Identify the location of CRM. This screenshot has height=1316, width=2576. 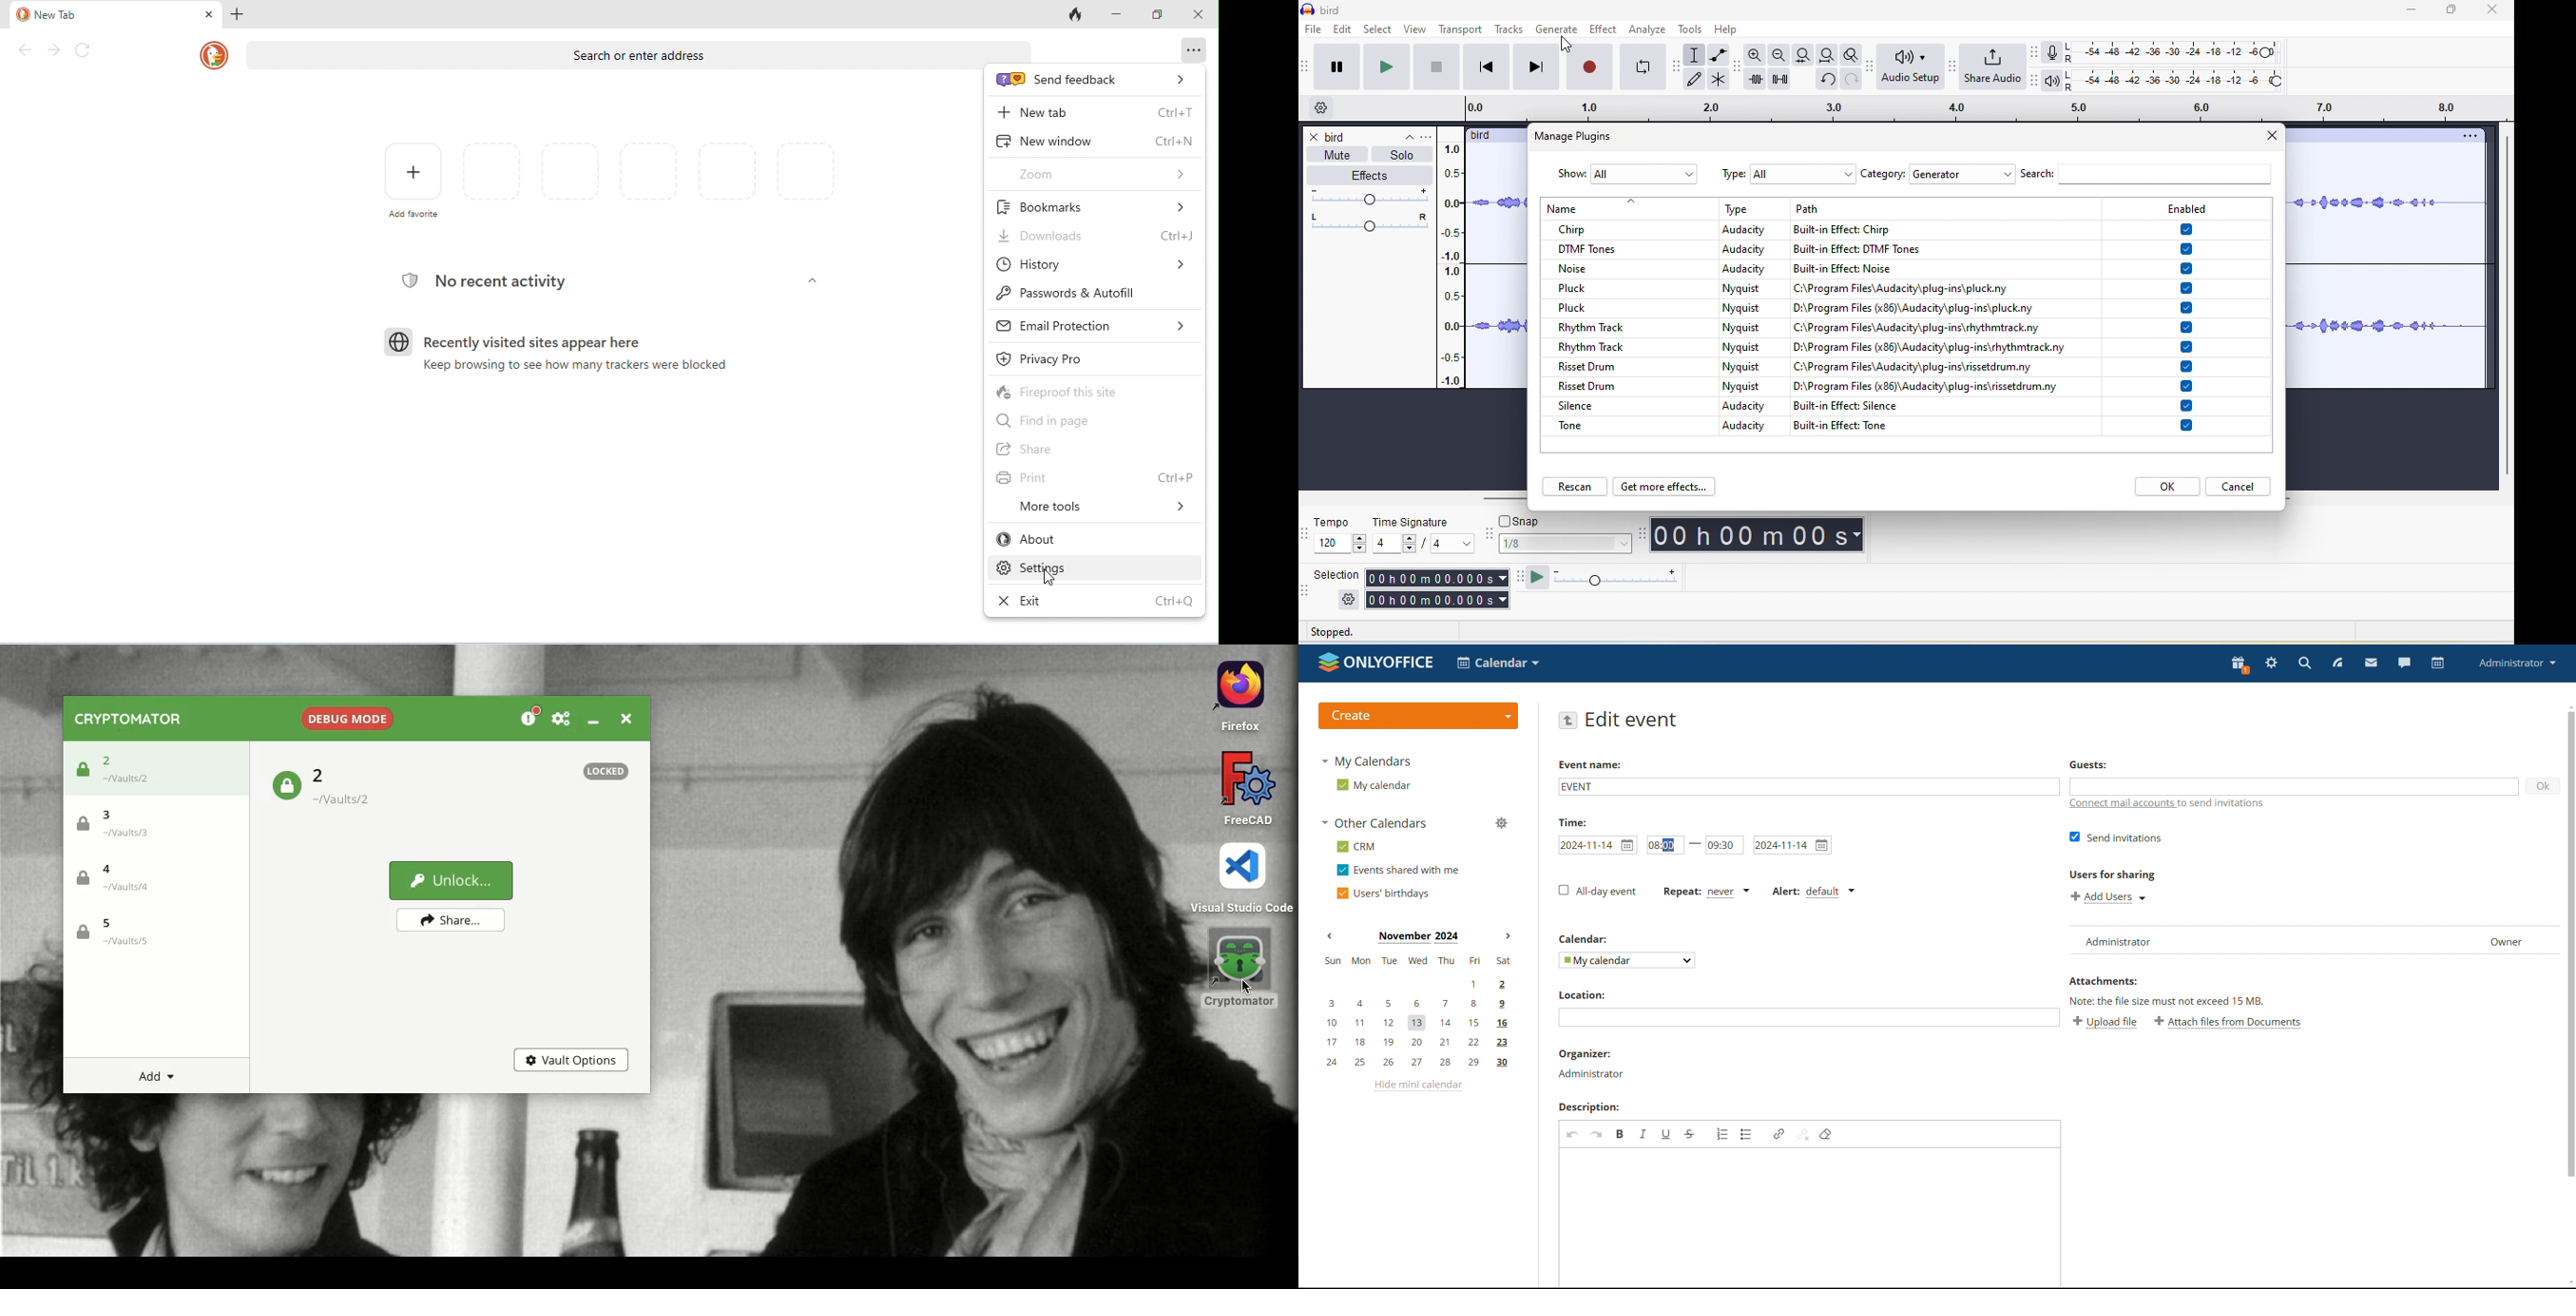
(1356, 846).